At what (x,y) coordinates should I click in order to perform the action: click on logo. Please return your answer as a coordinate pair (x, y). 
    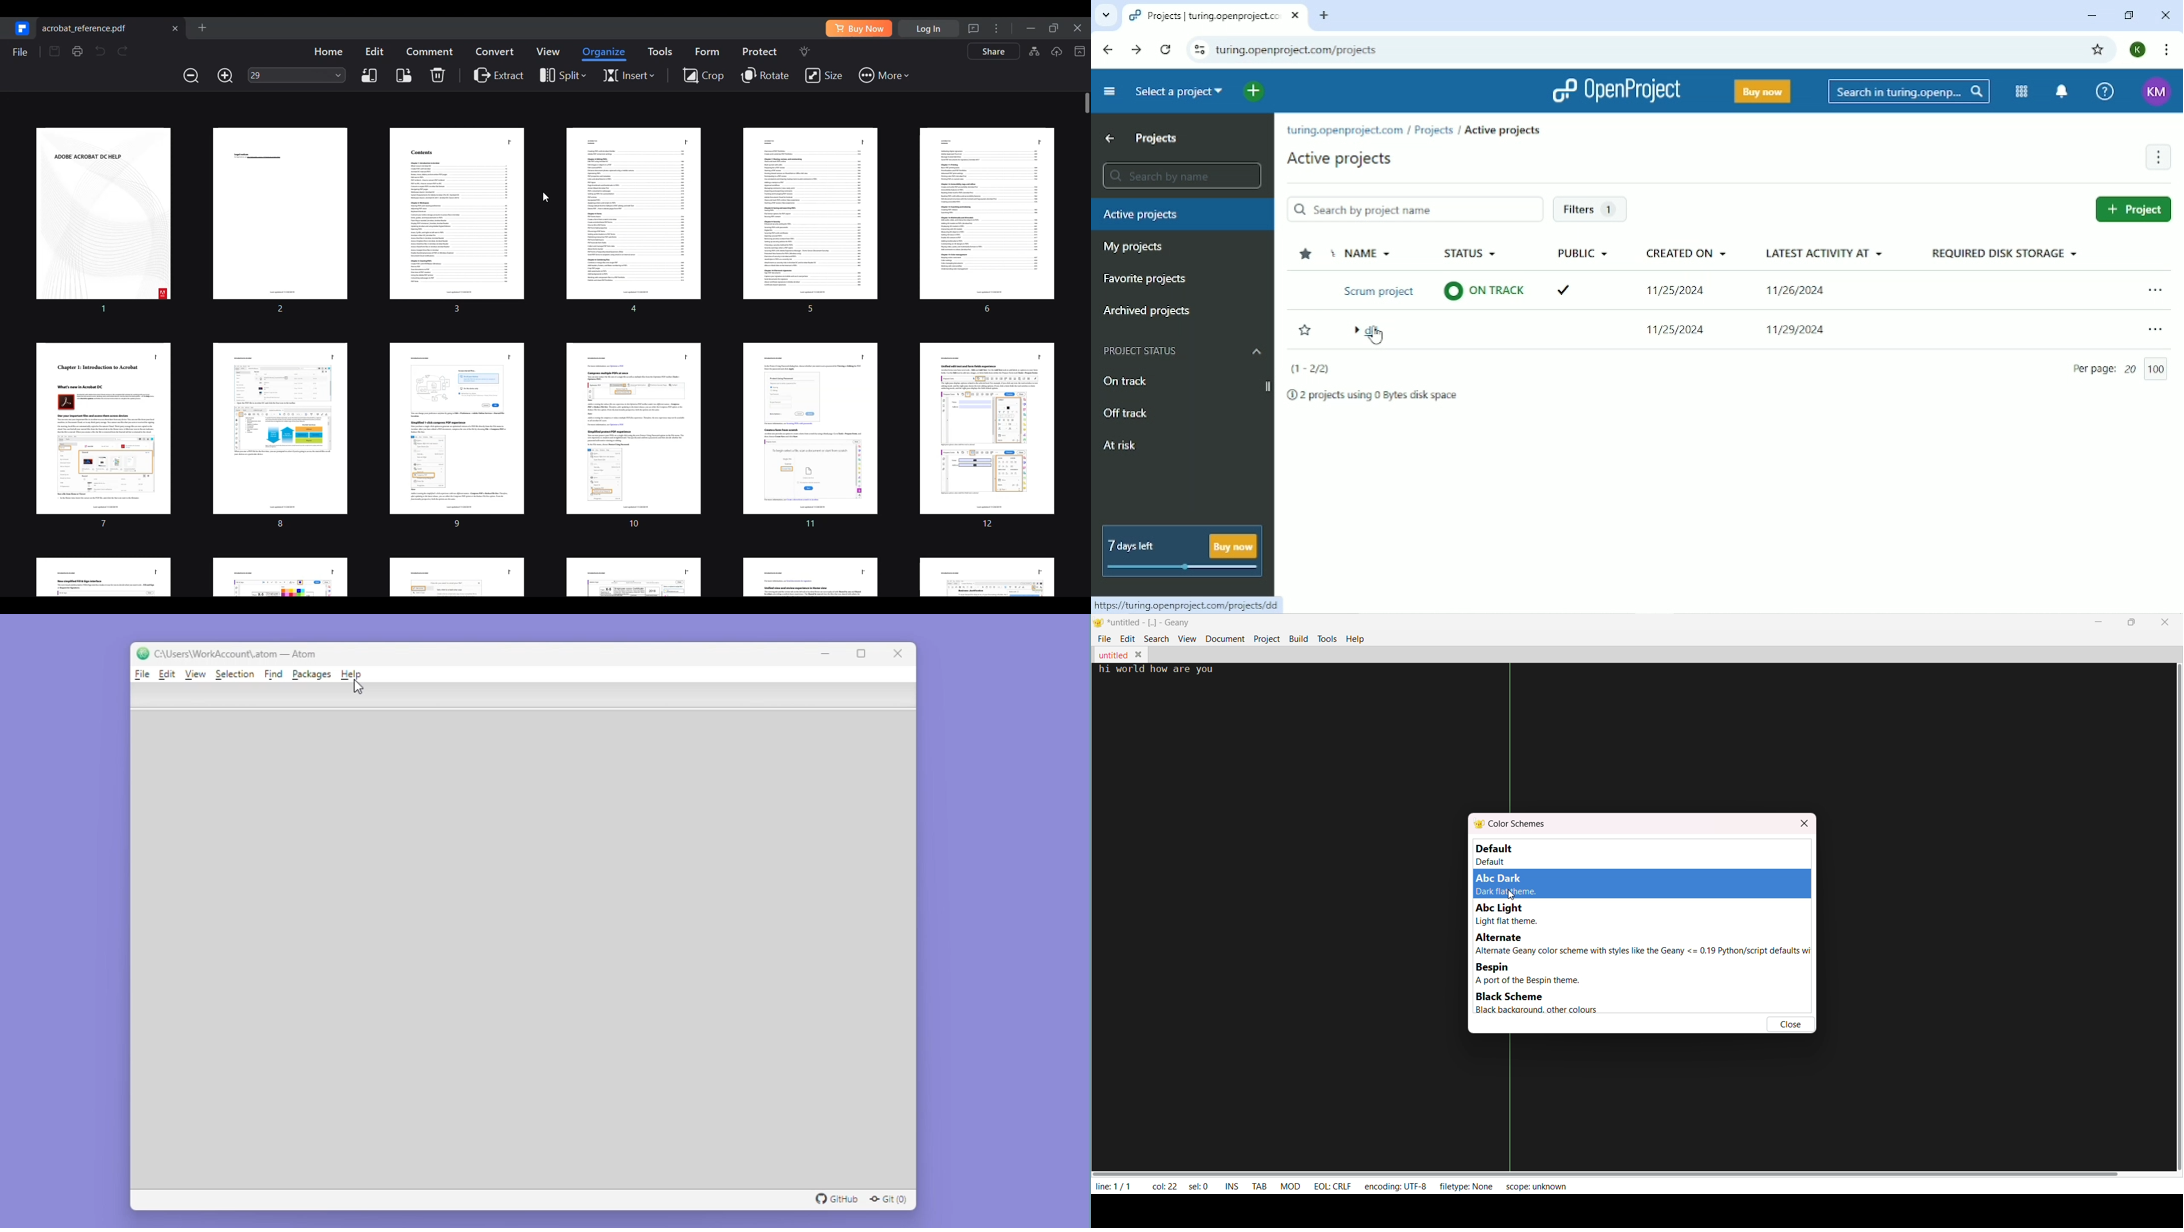
    Looking at the image, I should click on (1100, 623).